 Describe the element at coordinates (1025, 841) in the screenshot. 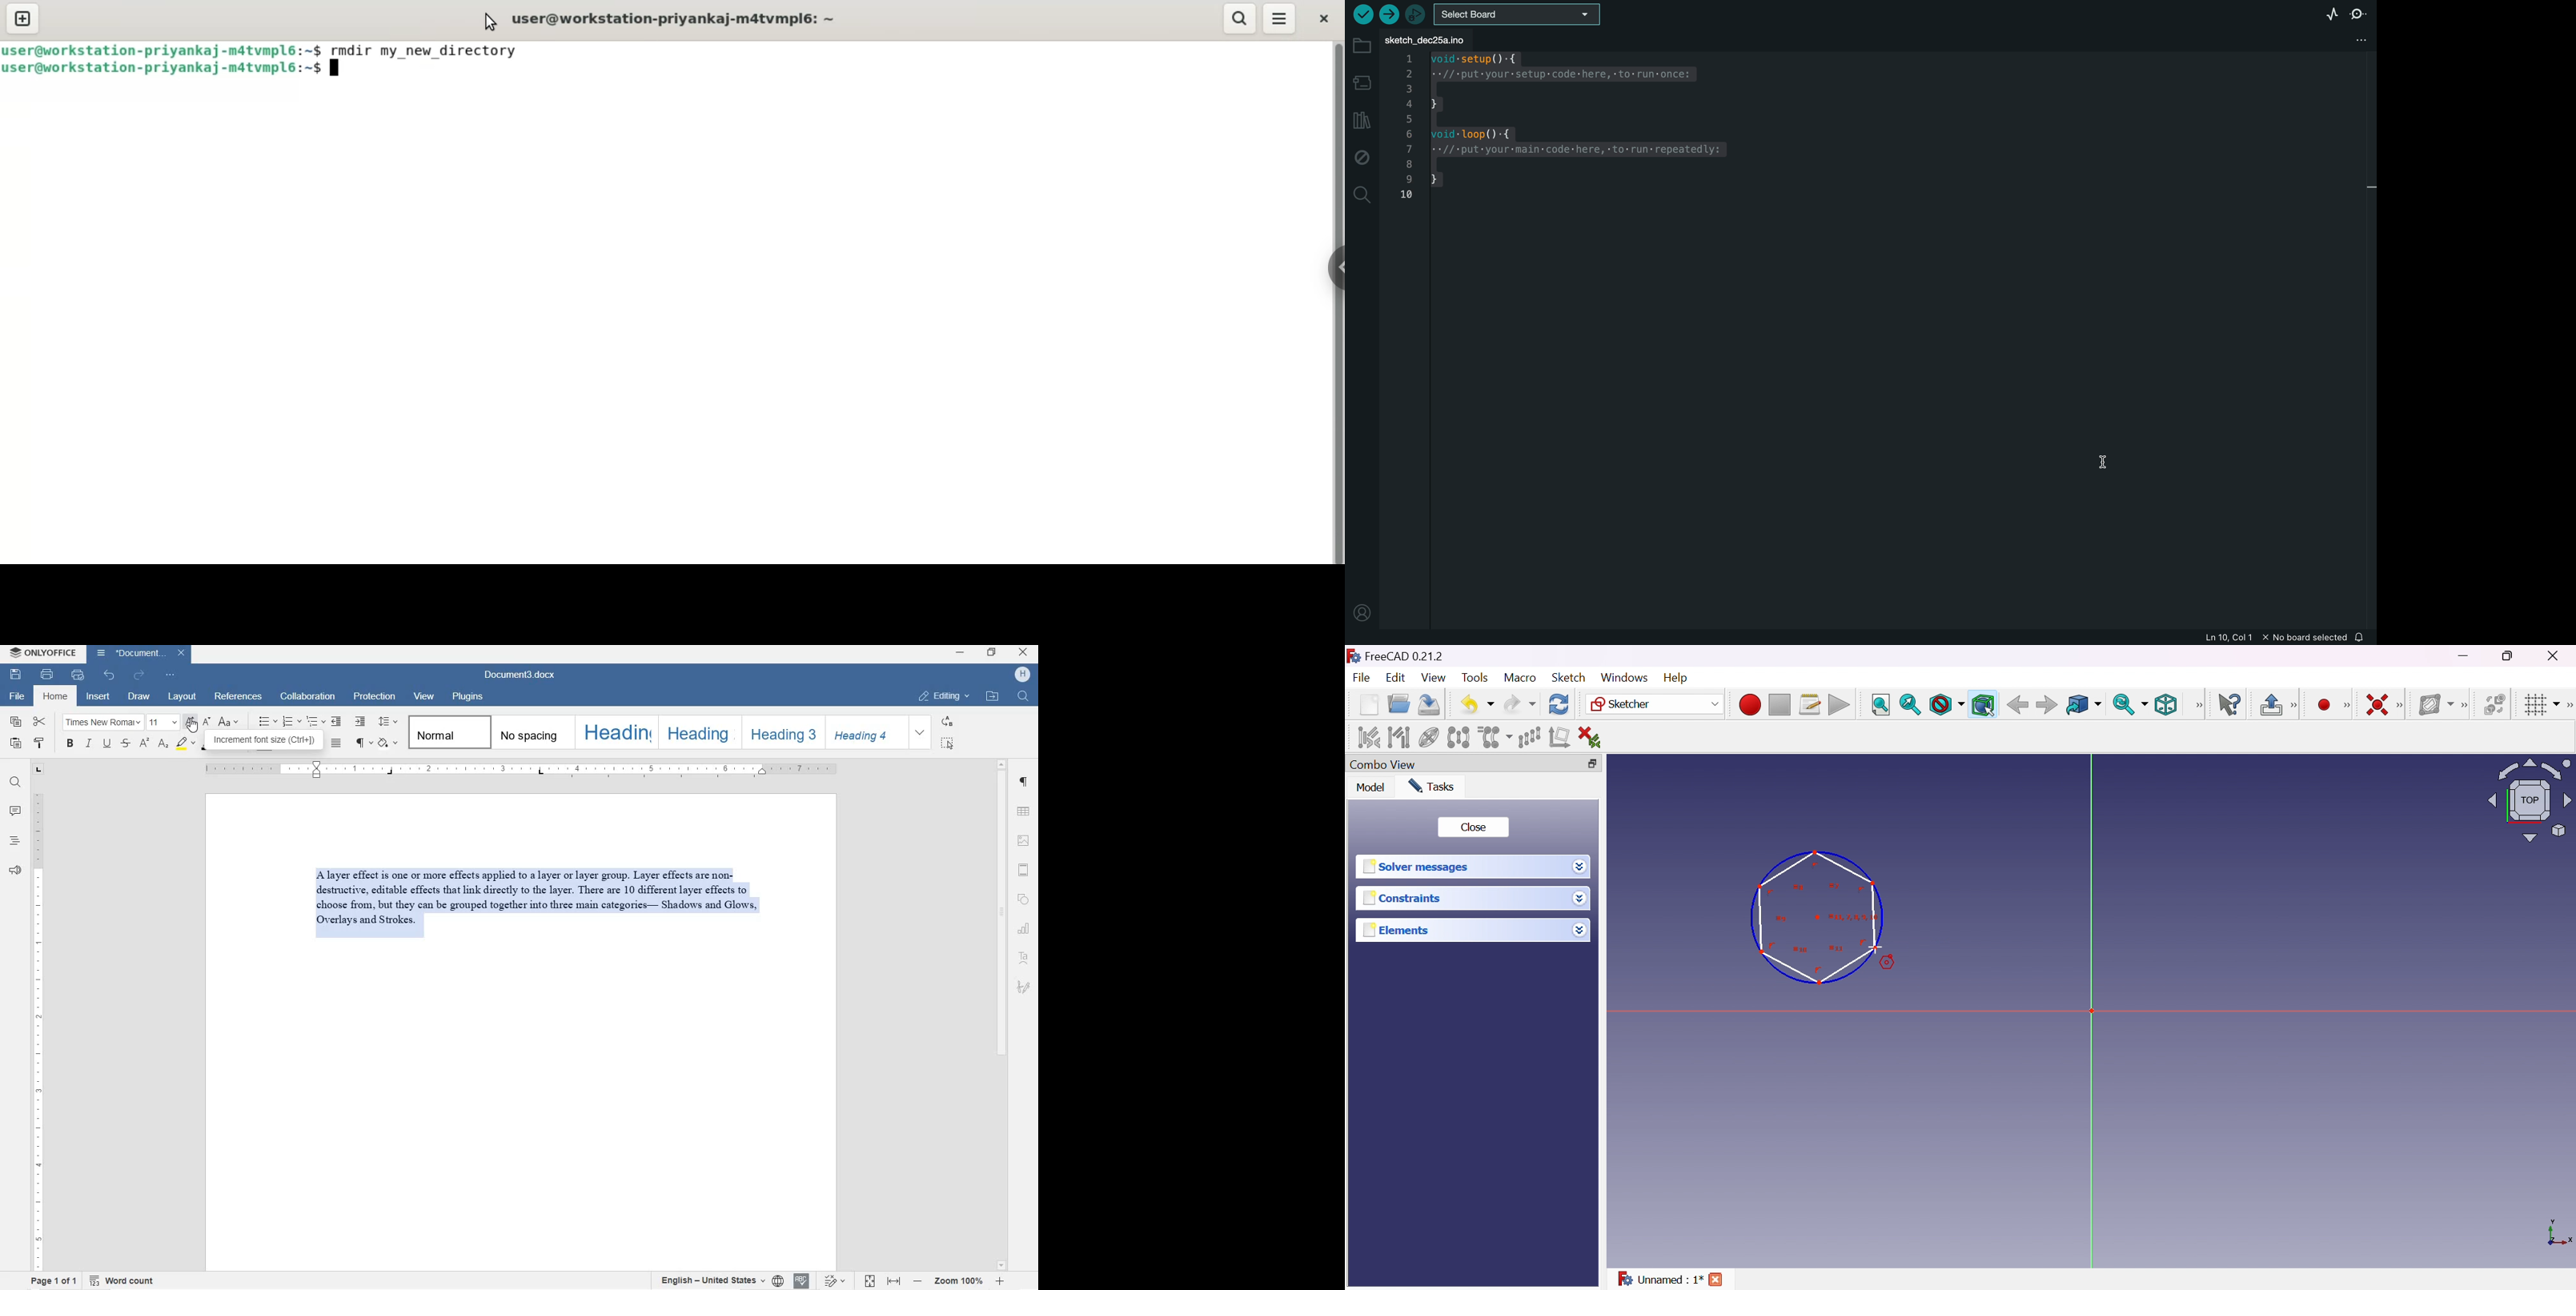

I see `IMAGE` at that location.